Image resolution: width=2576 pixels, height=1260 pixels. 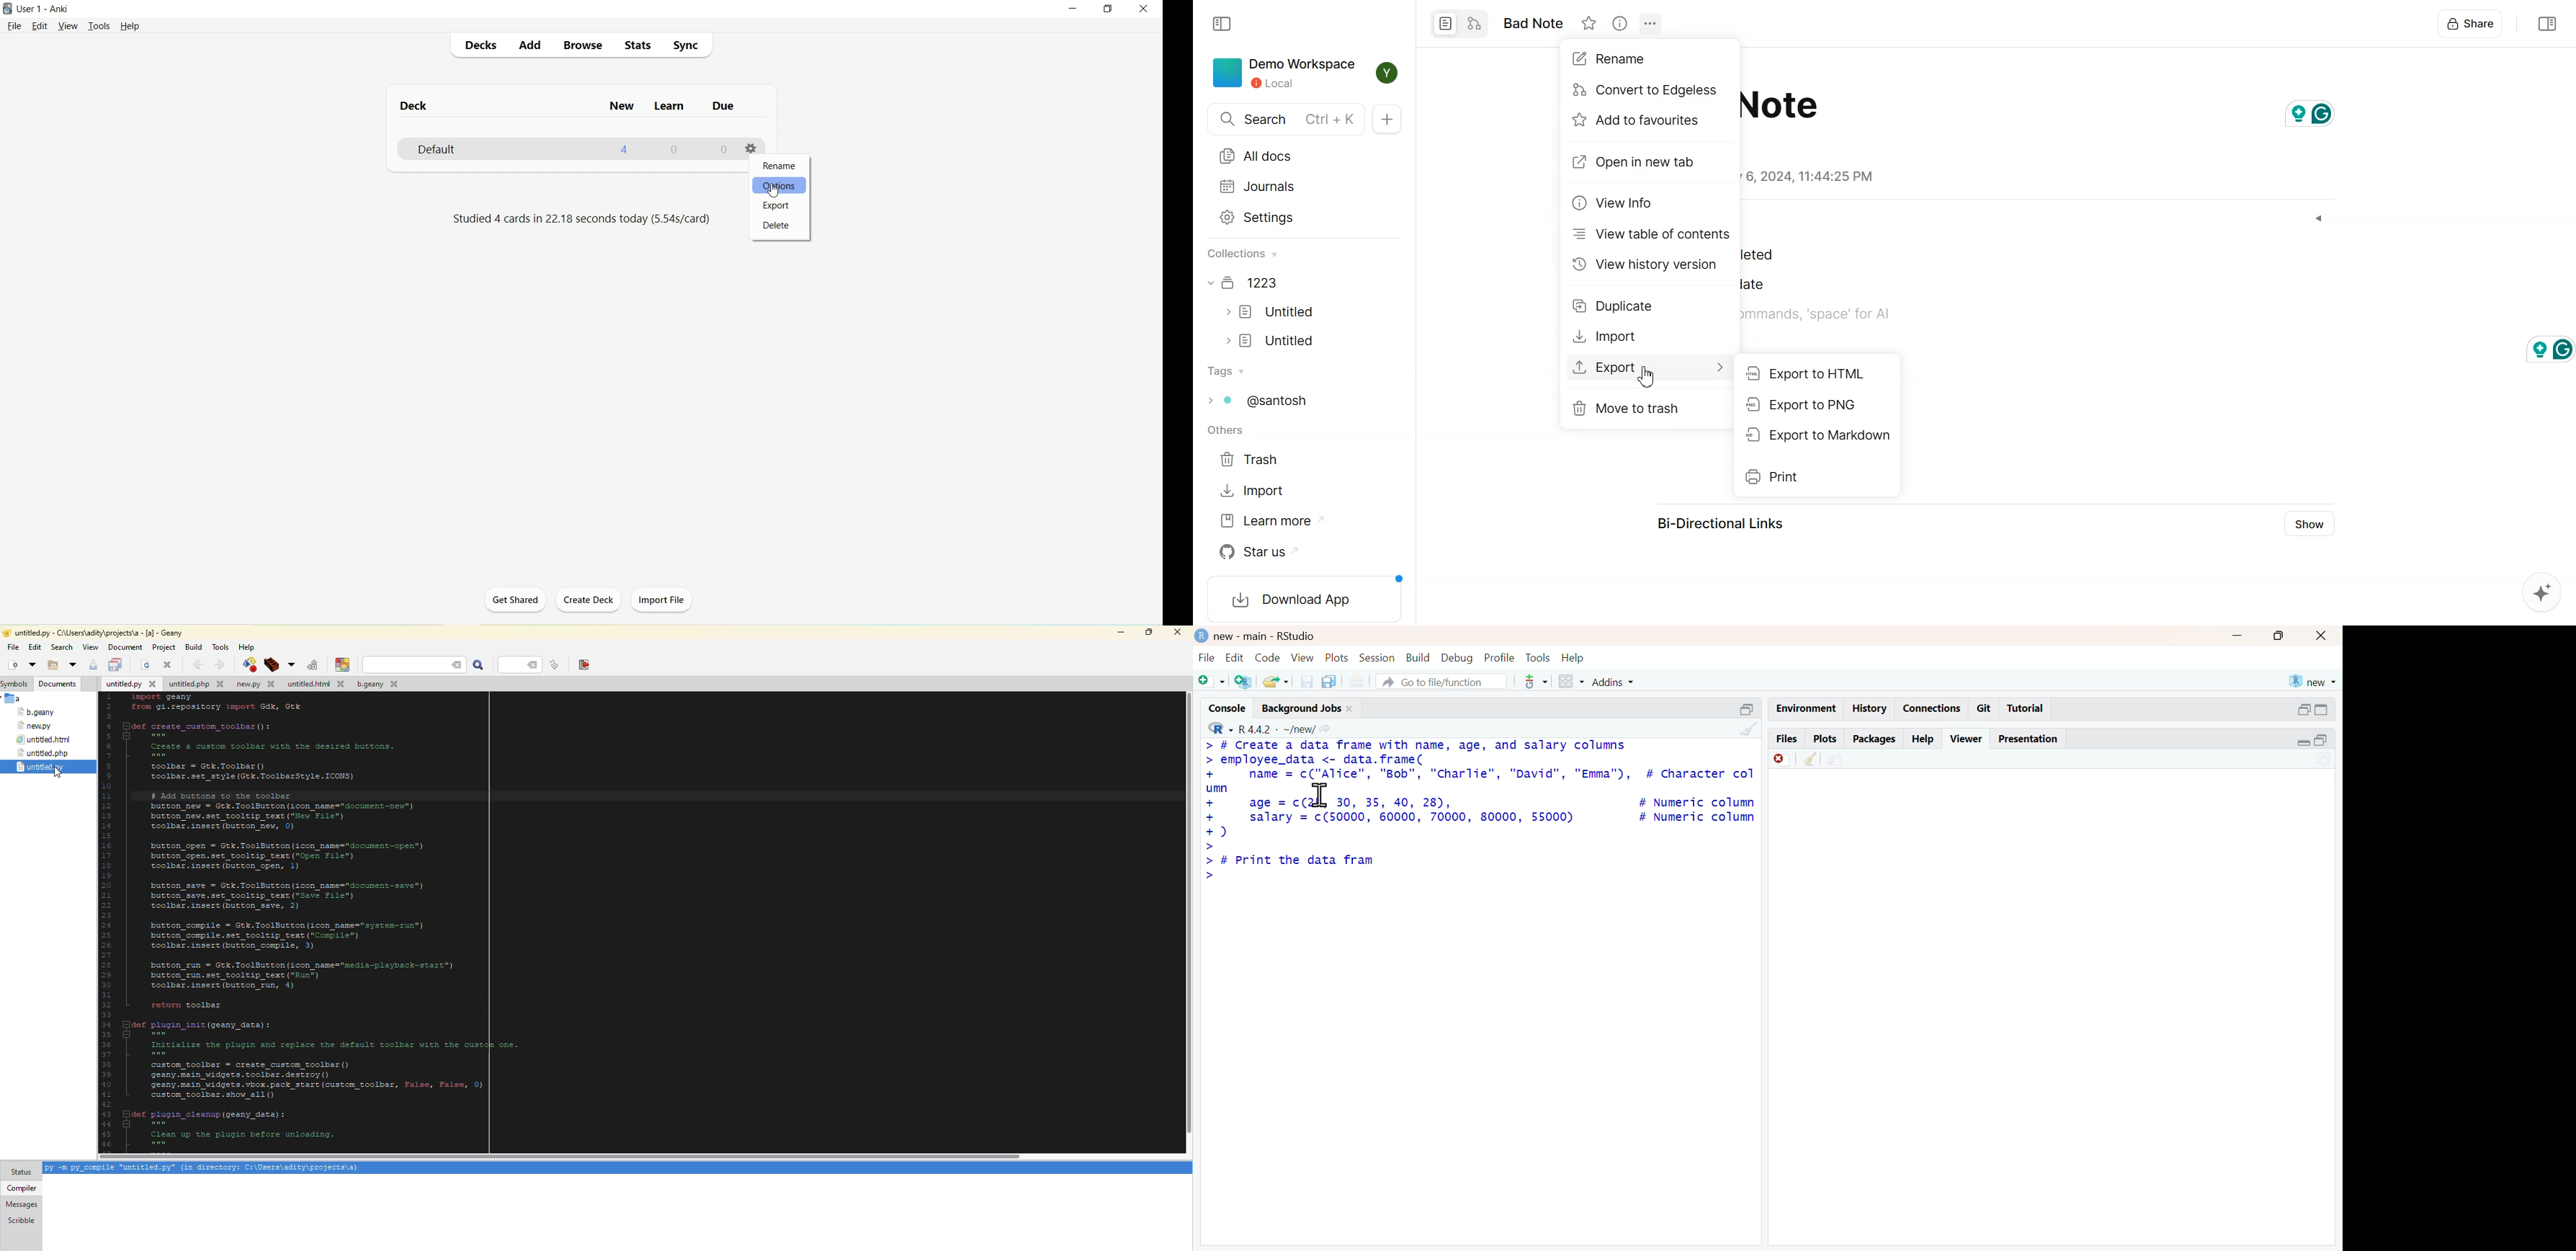 What do you see at coordinates (1264, 636) in the screenshot?
I see `D new - main - RStudio` at bounding box center [1264, 636].